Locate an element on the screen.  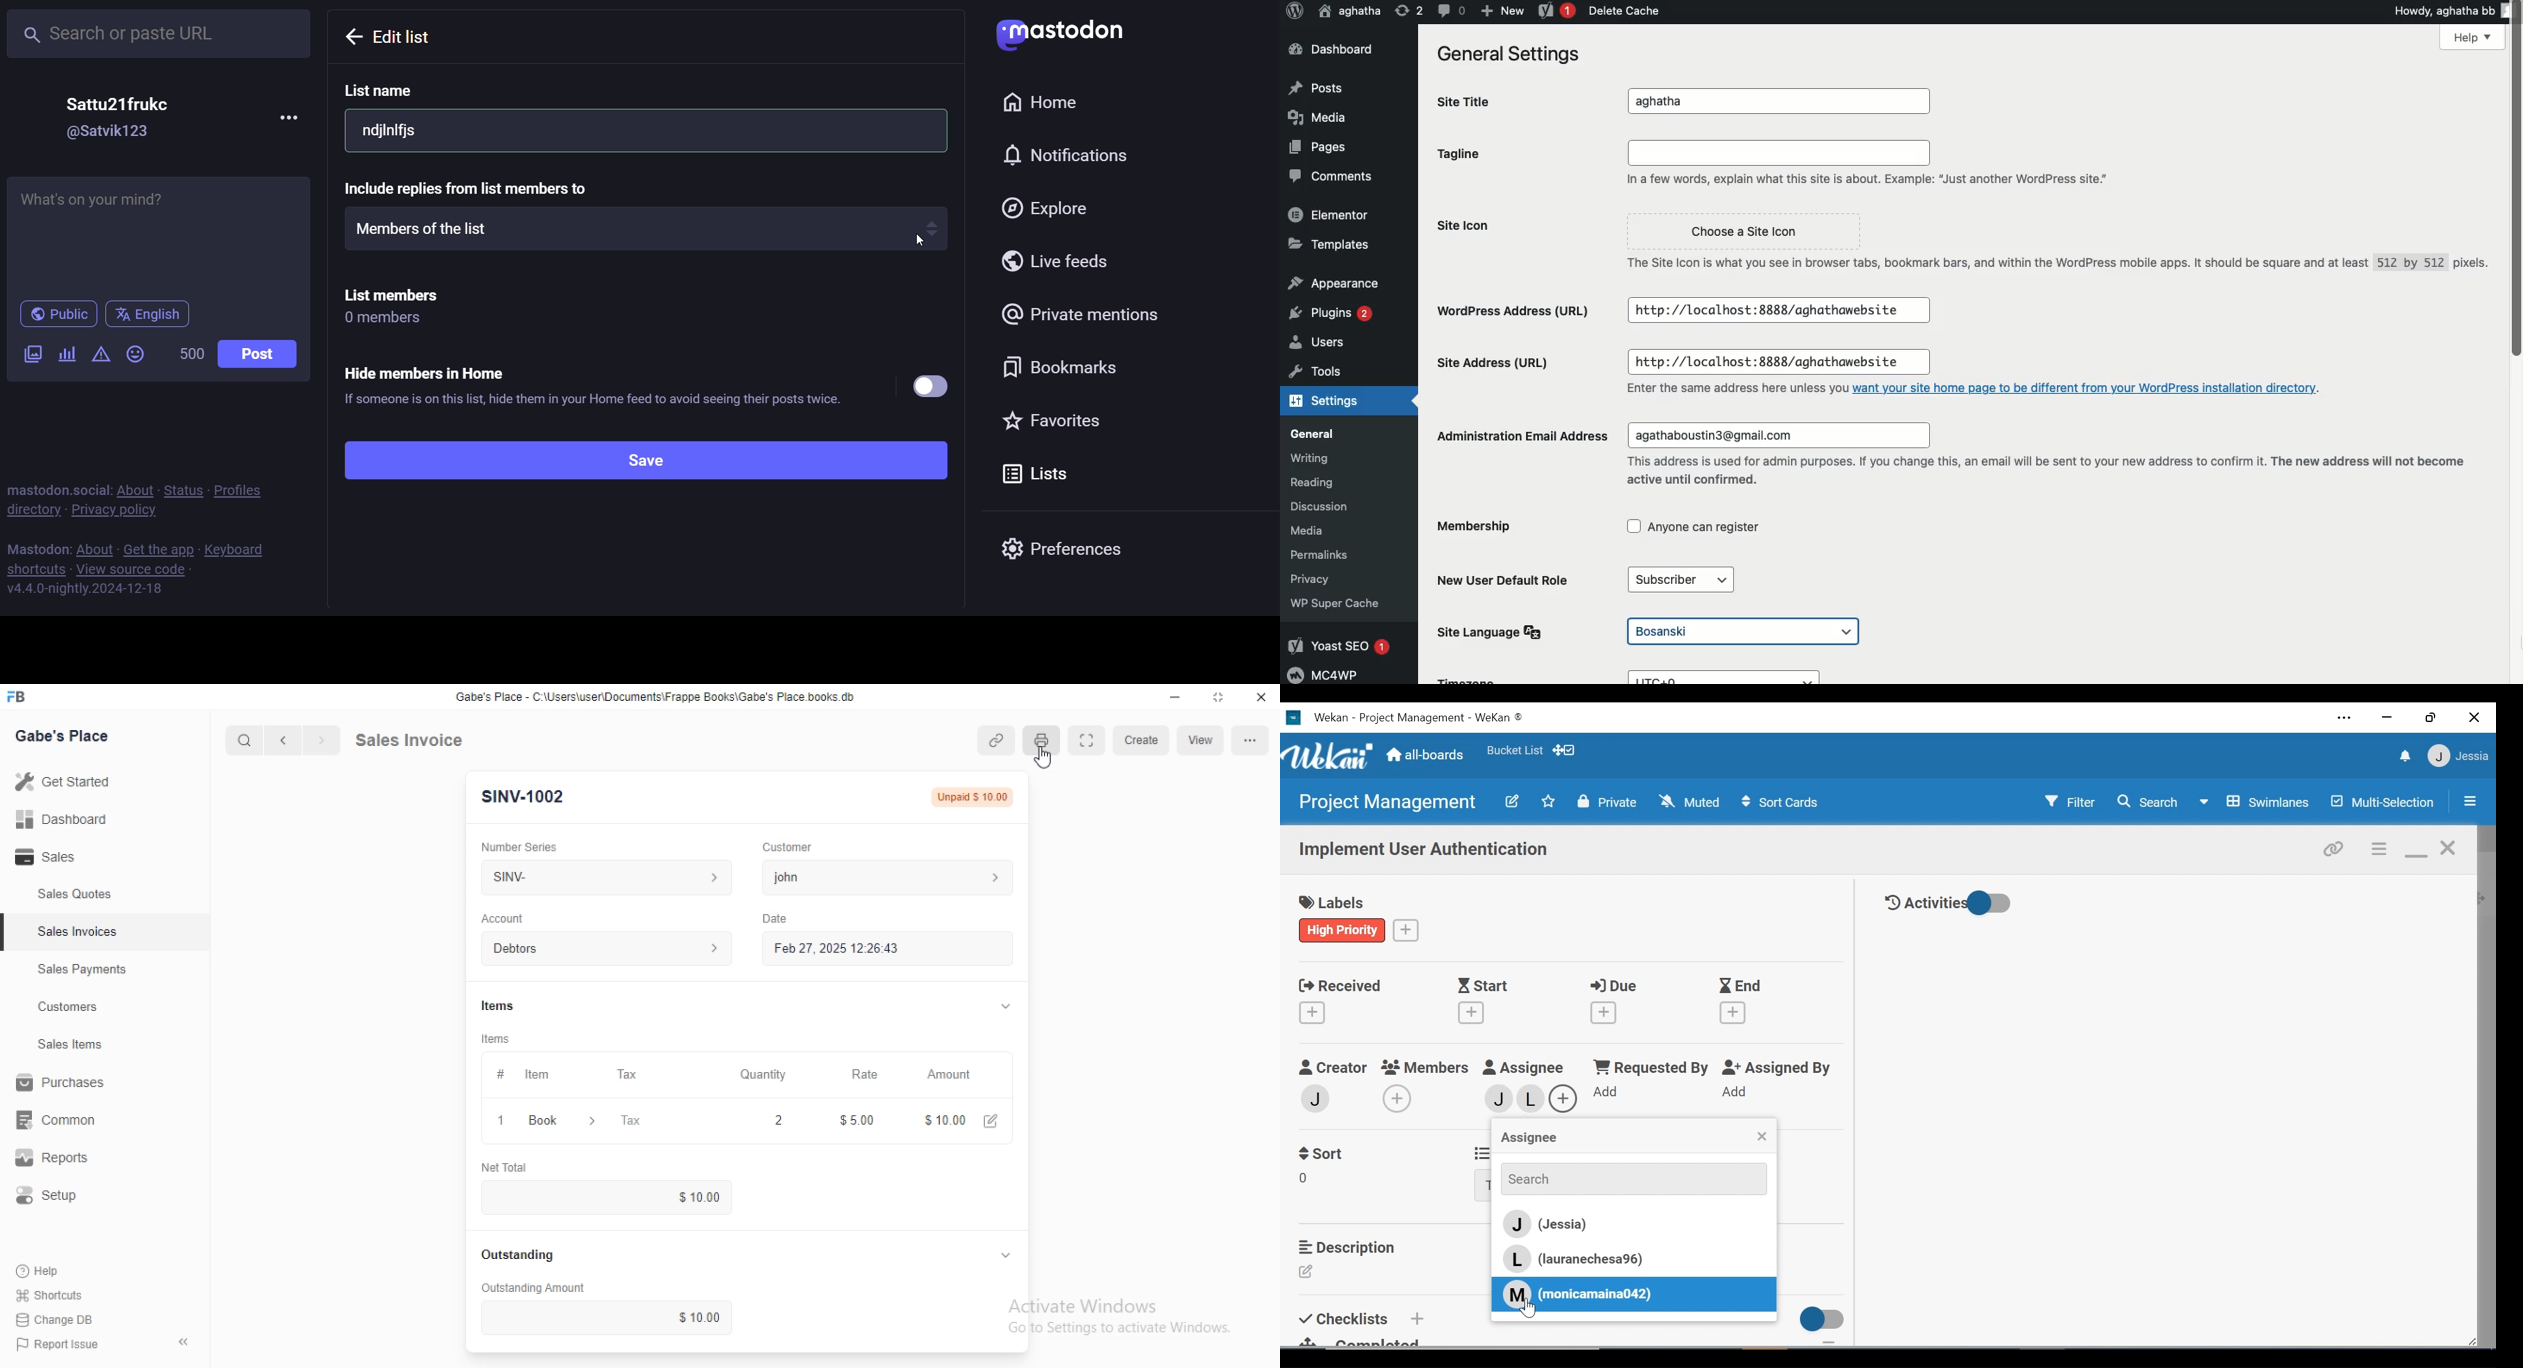
Comment is located at coordinates (1448, 10).